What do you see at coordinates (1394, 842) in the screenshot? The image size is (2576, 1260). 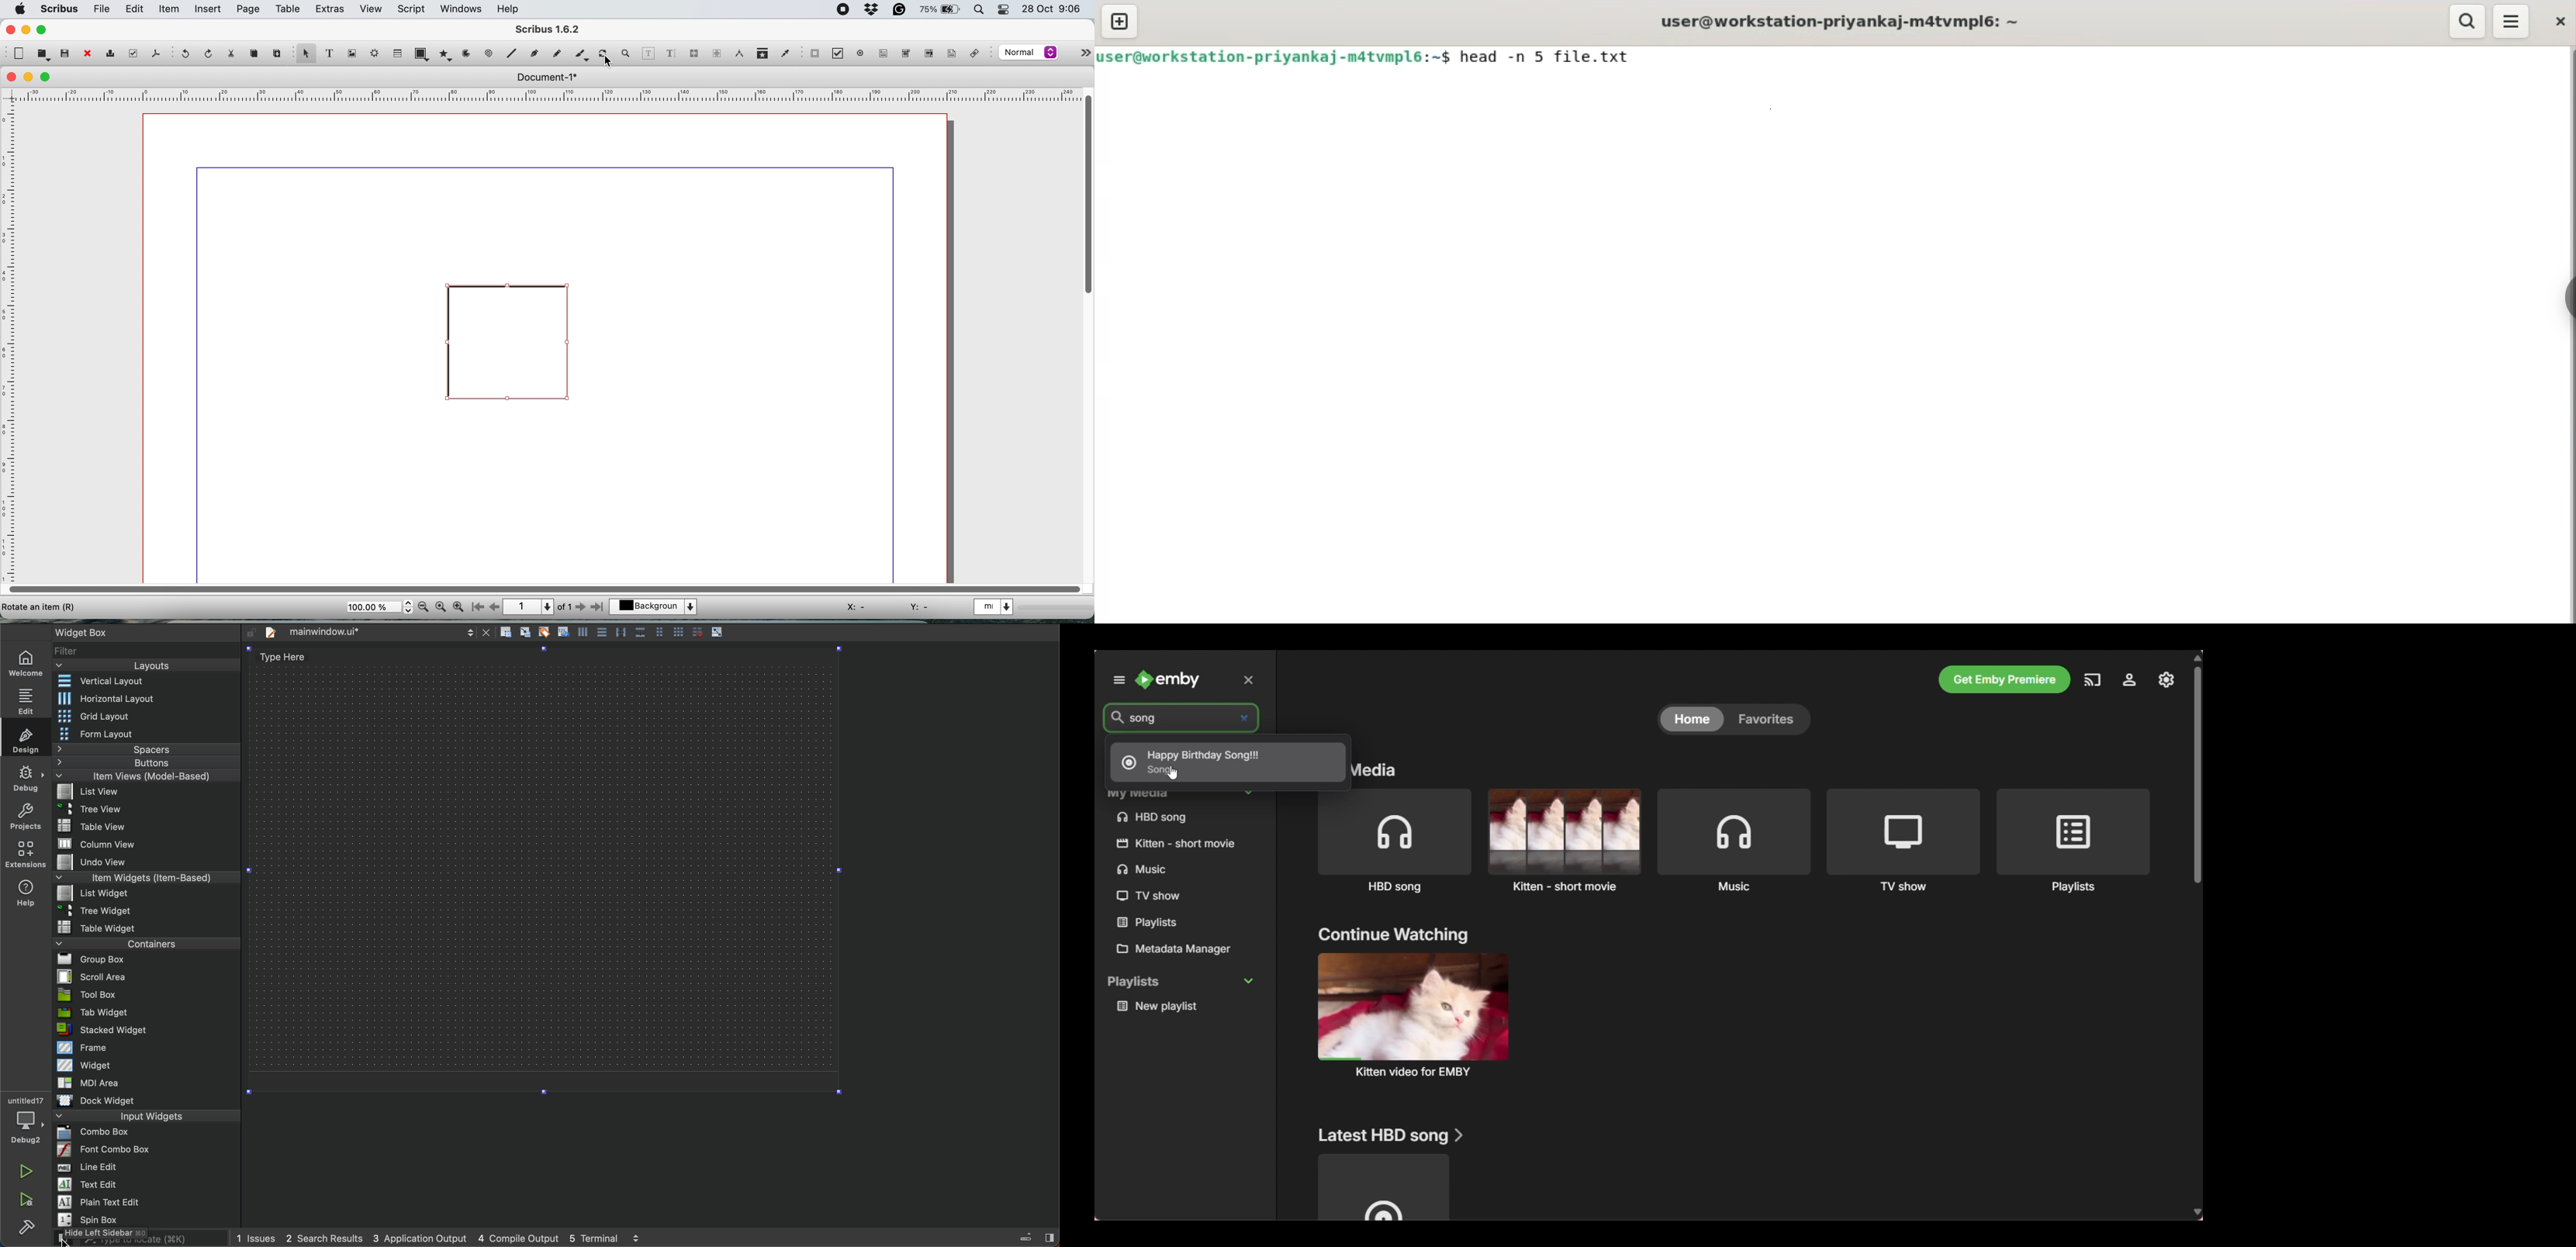 I see `HBD song` at bounding box center [1394, 842].